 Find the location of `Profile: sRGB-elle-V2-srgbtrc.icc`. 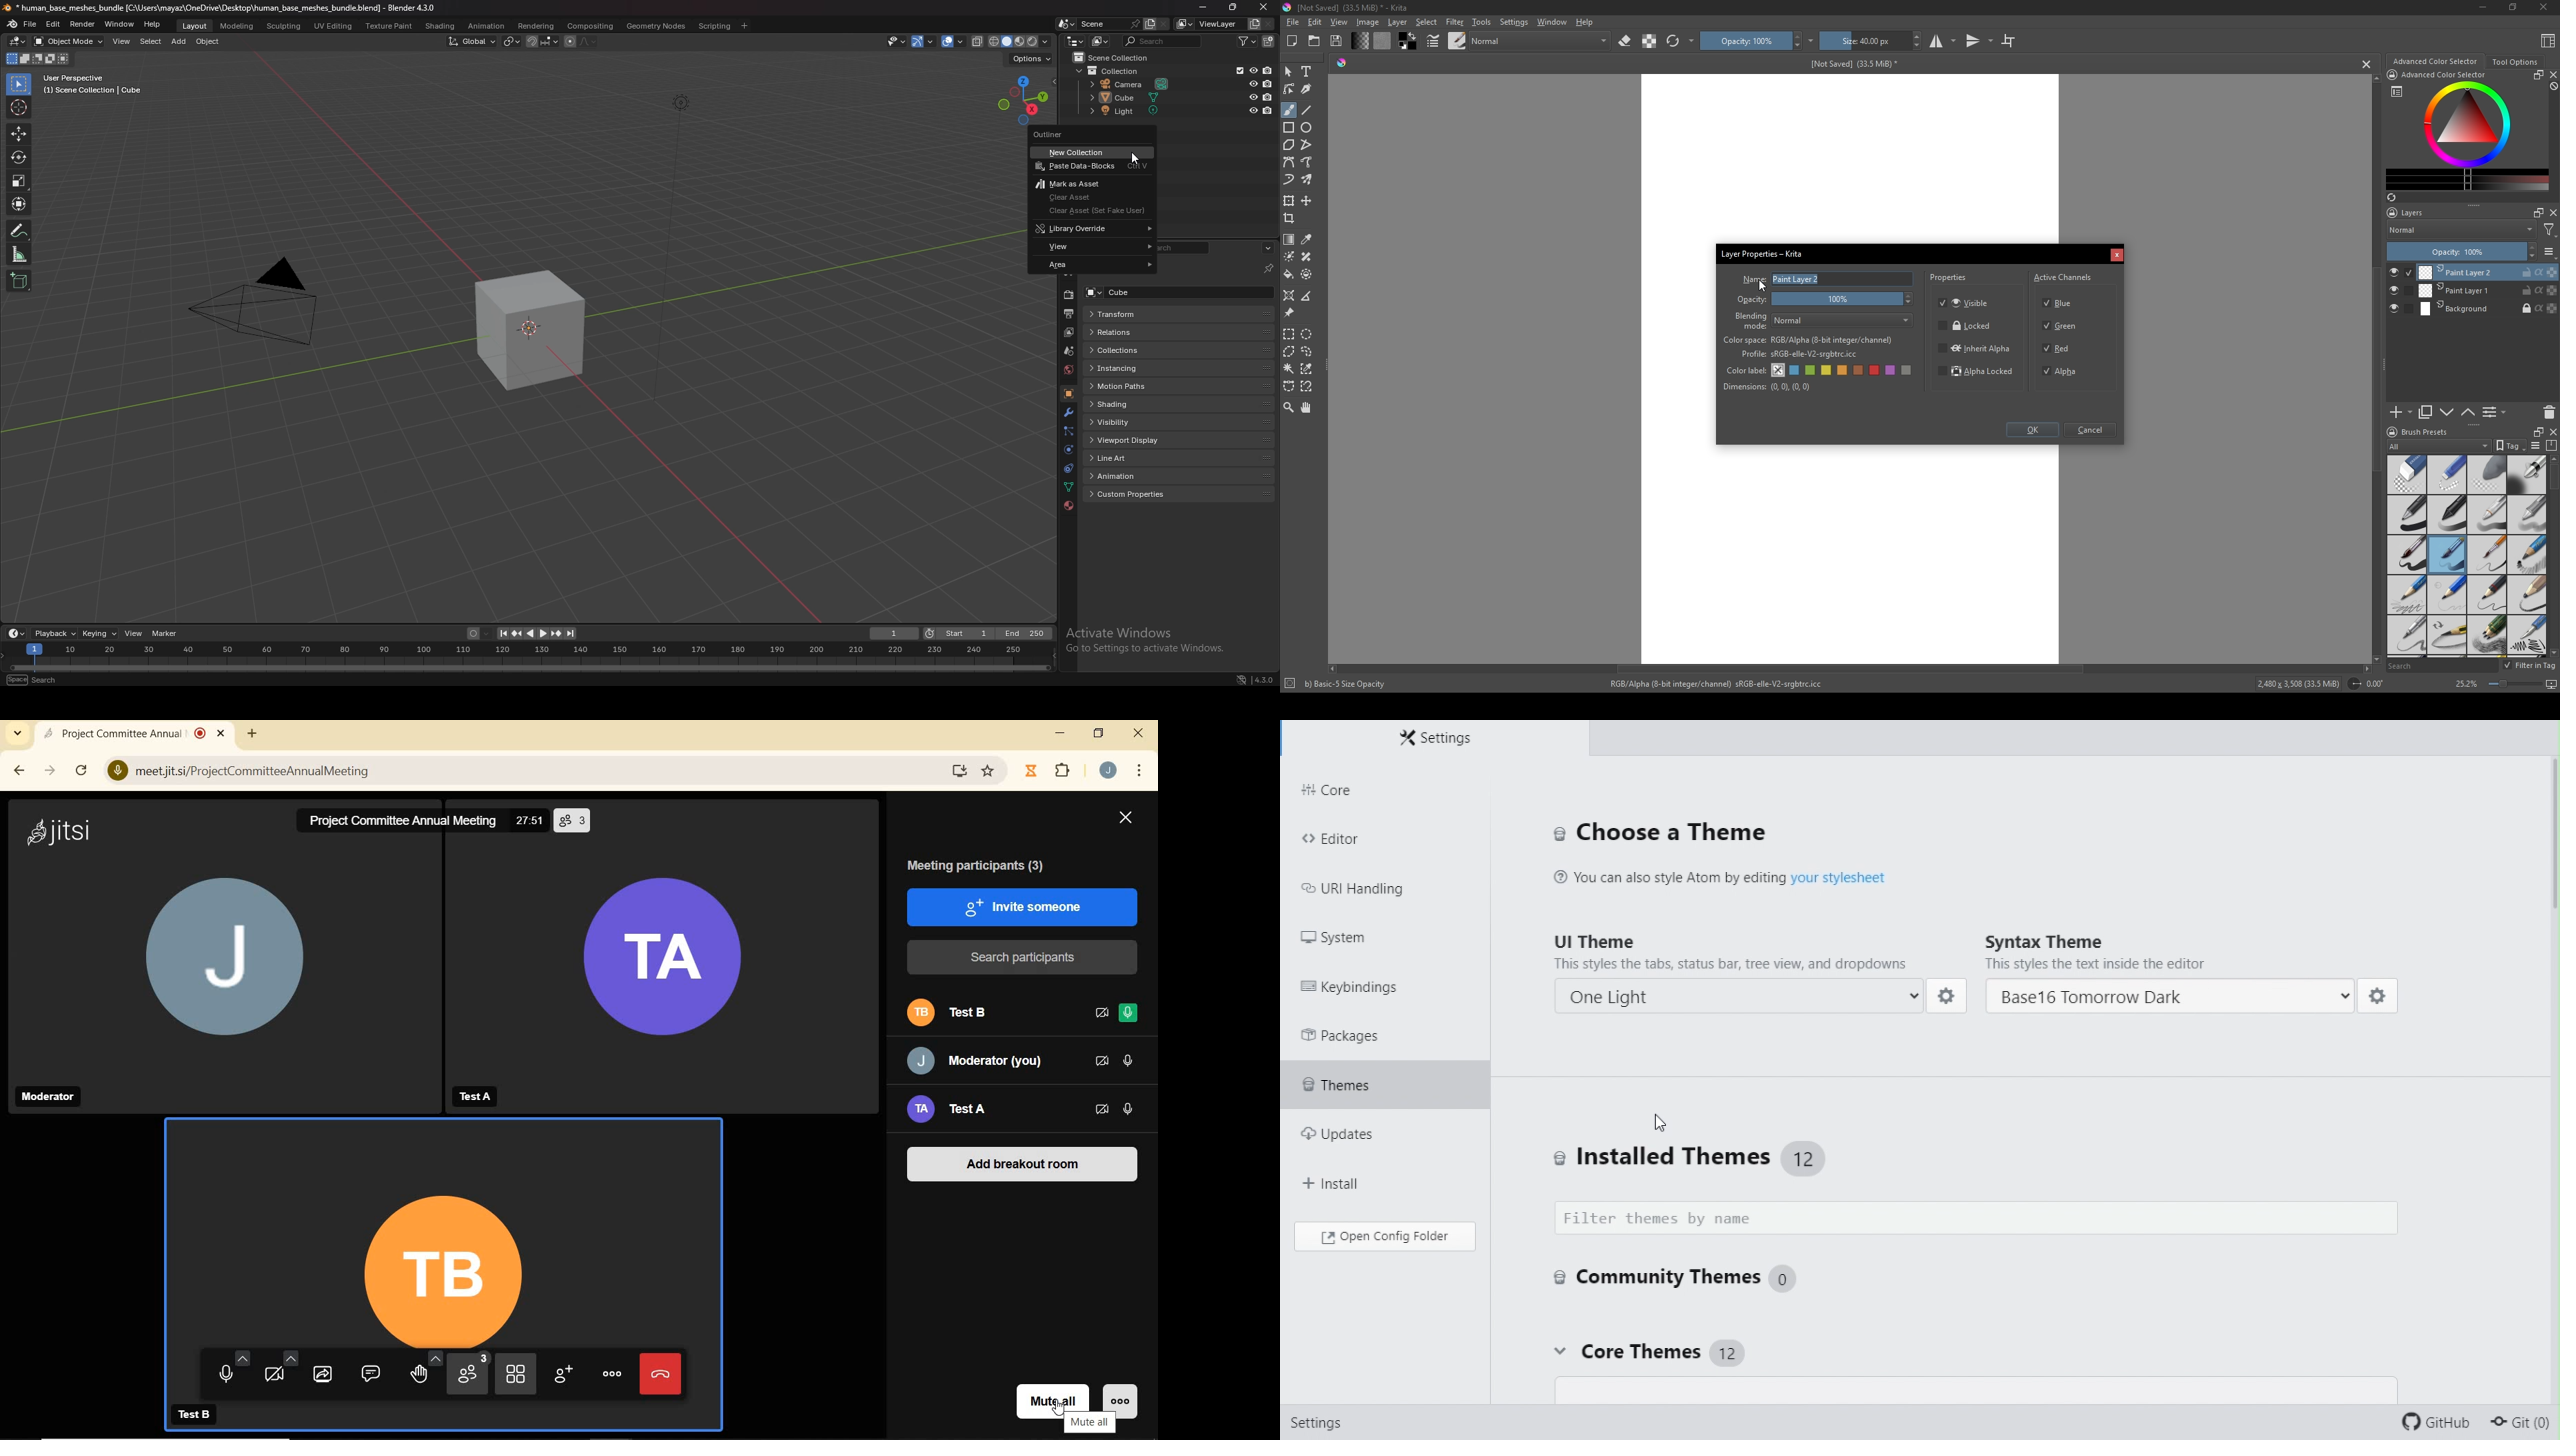

Profile: sRGB-elle-V2-srgbtrc.icc is located at coordinates (1799, 355).